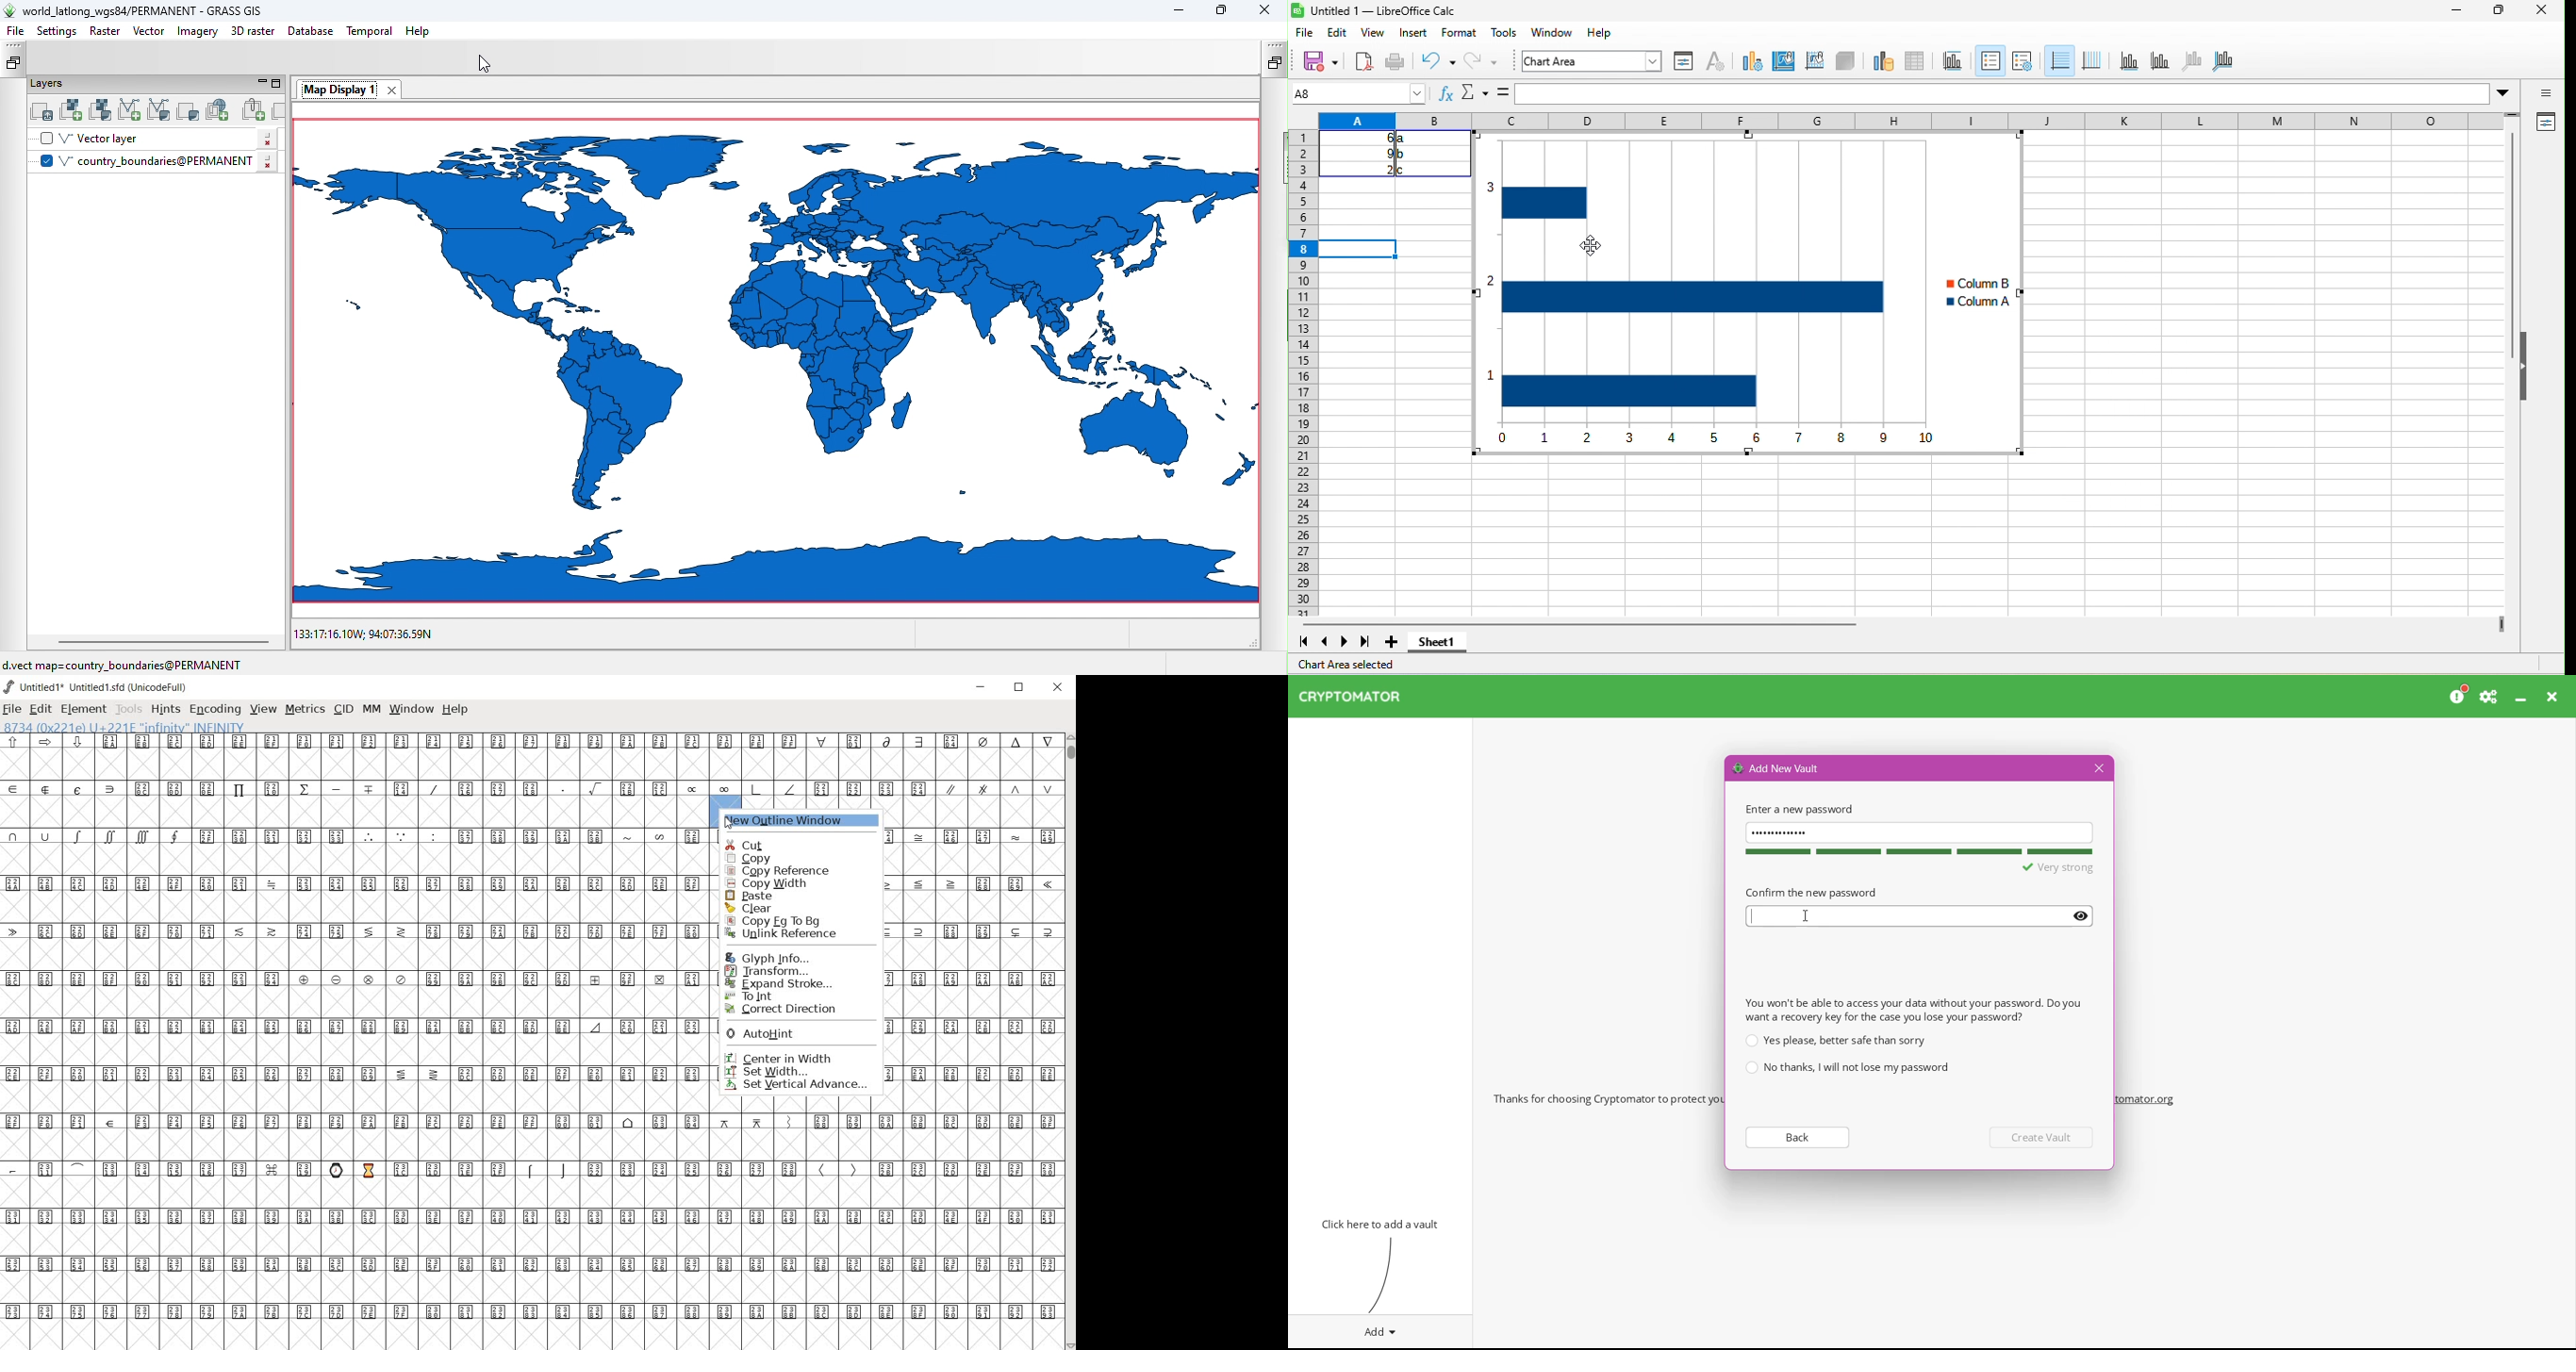 Image resolution: width=2576 pixels, height=1372 pixels. I want to click on Next, so click(2043, 1137).